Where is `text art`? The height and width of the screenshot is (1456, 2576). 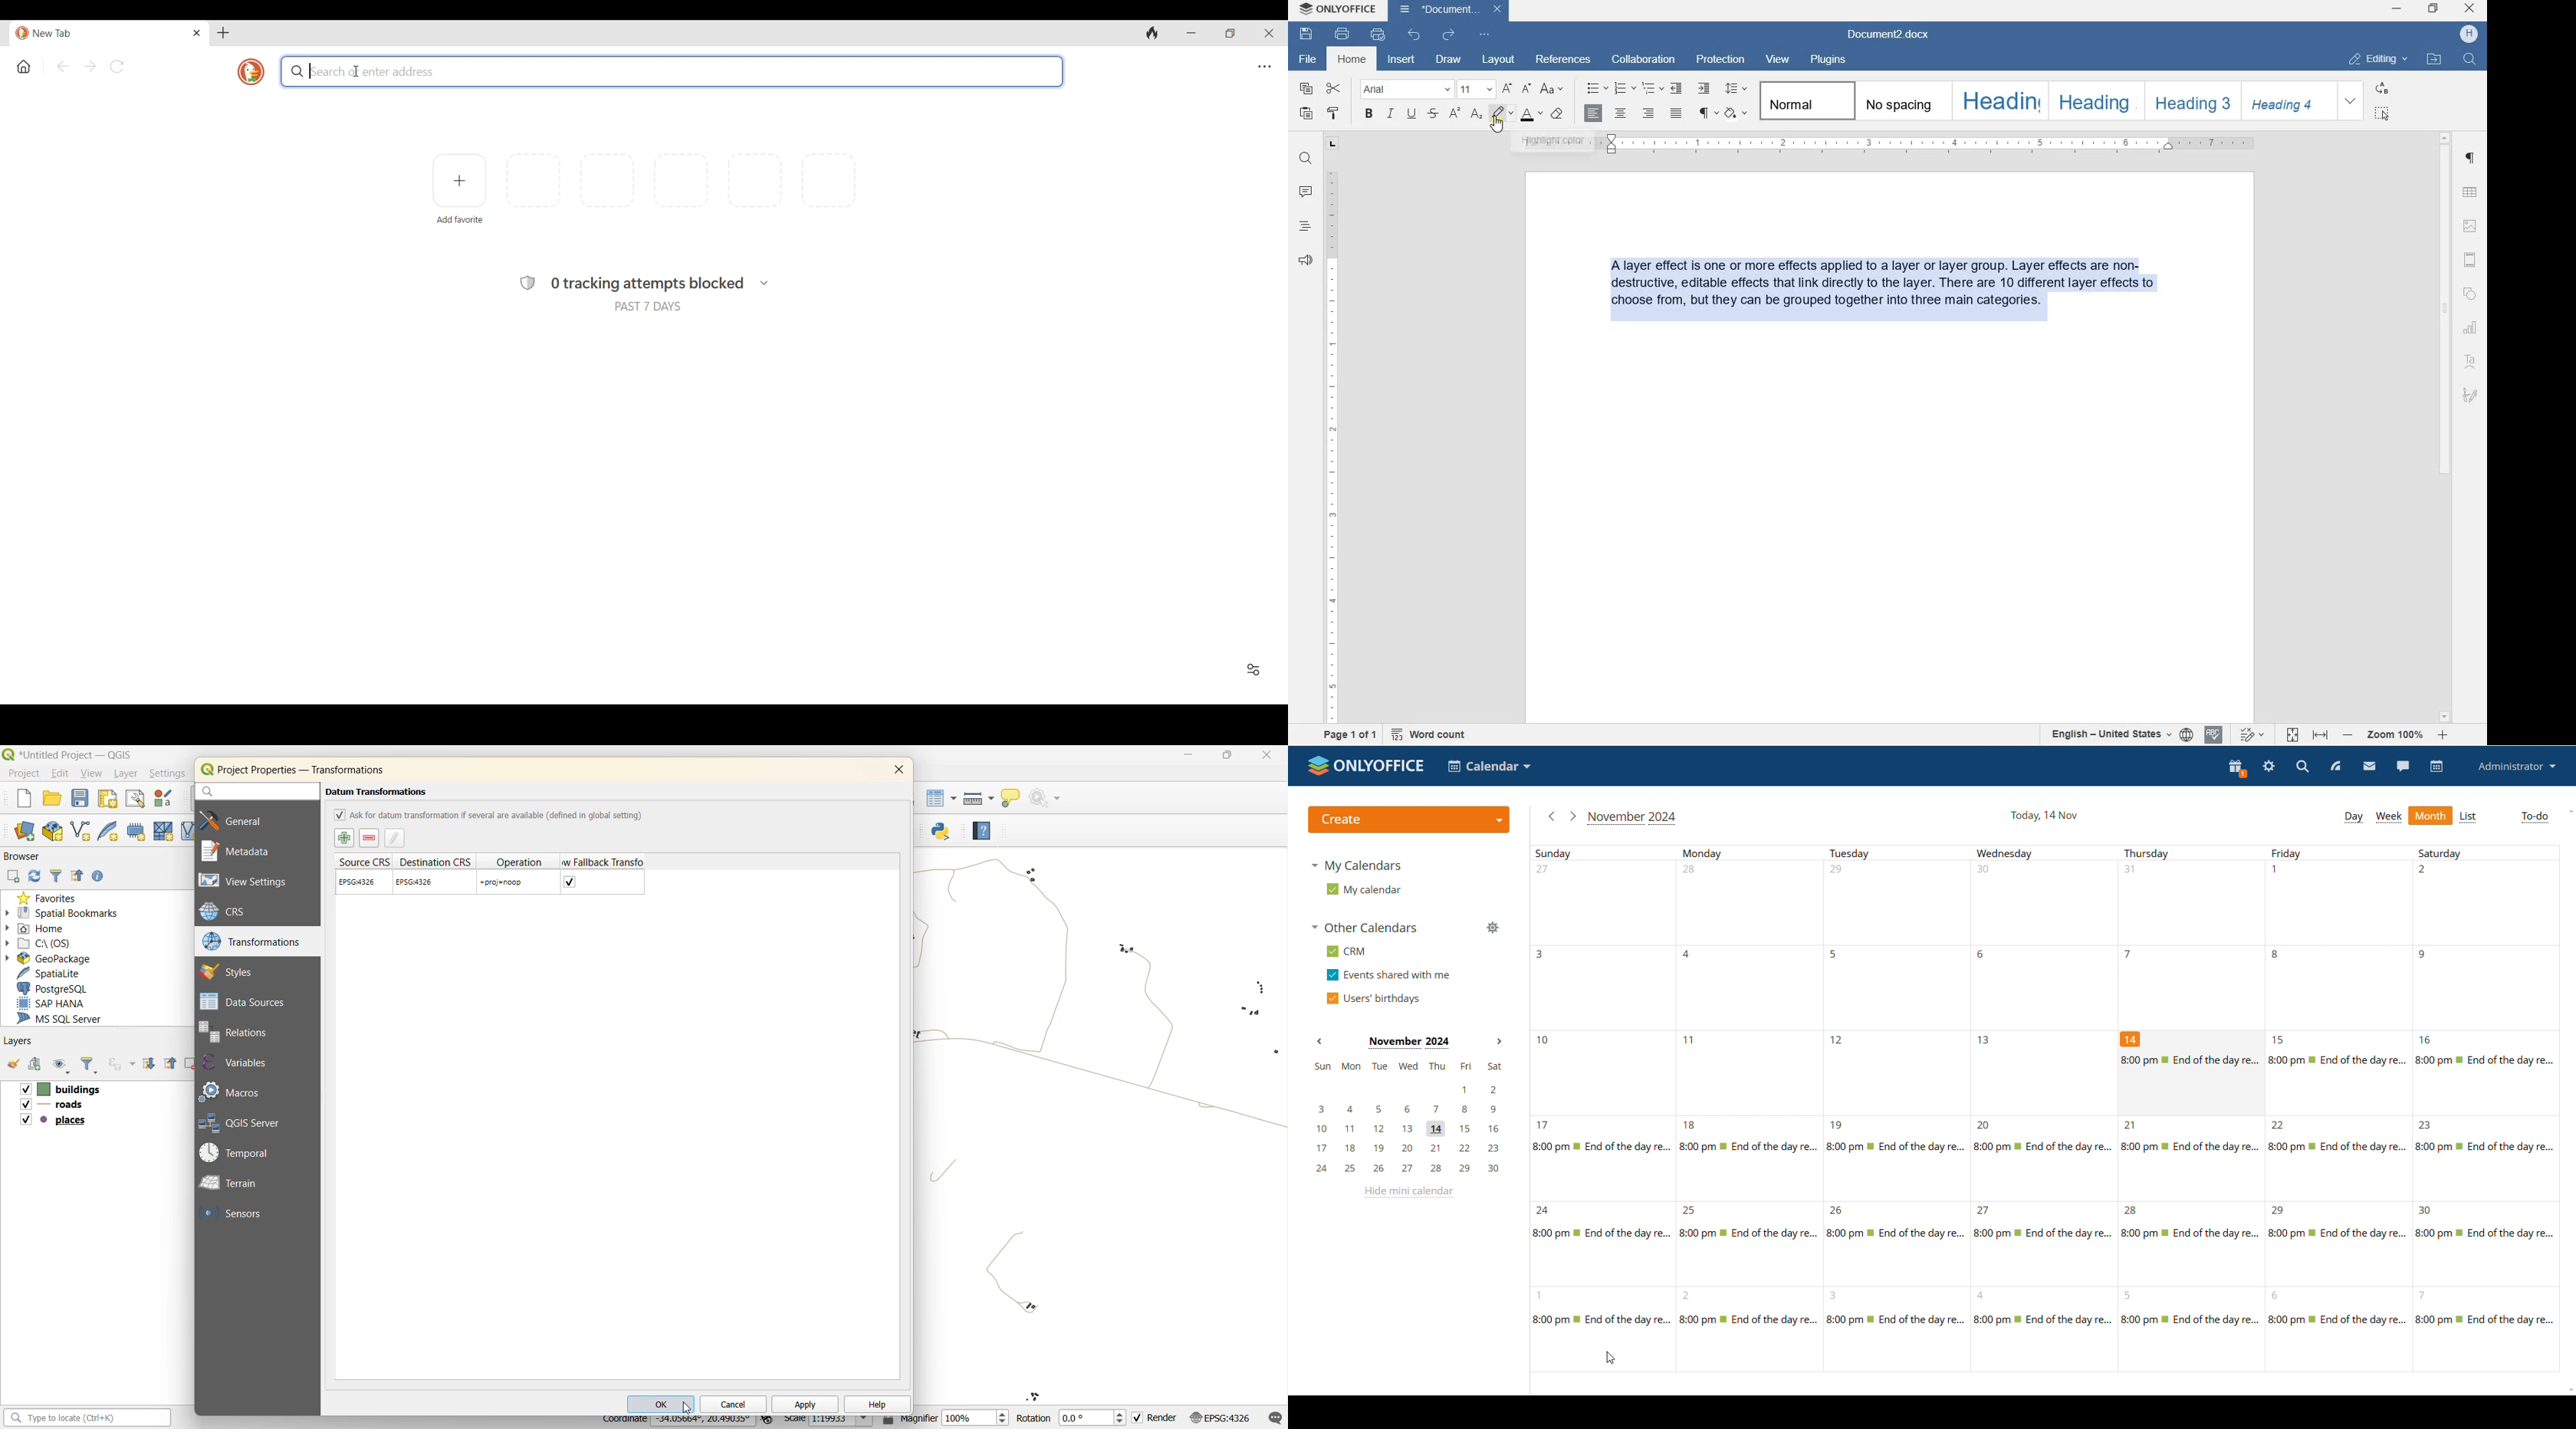
text art is located at coordinates (2470, 362).